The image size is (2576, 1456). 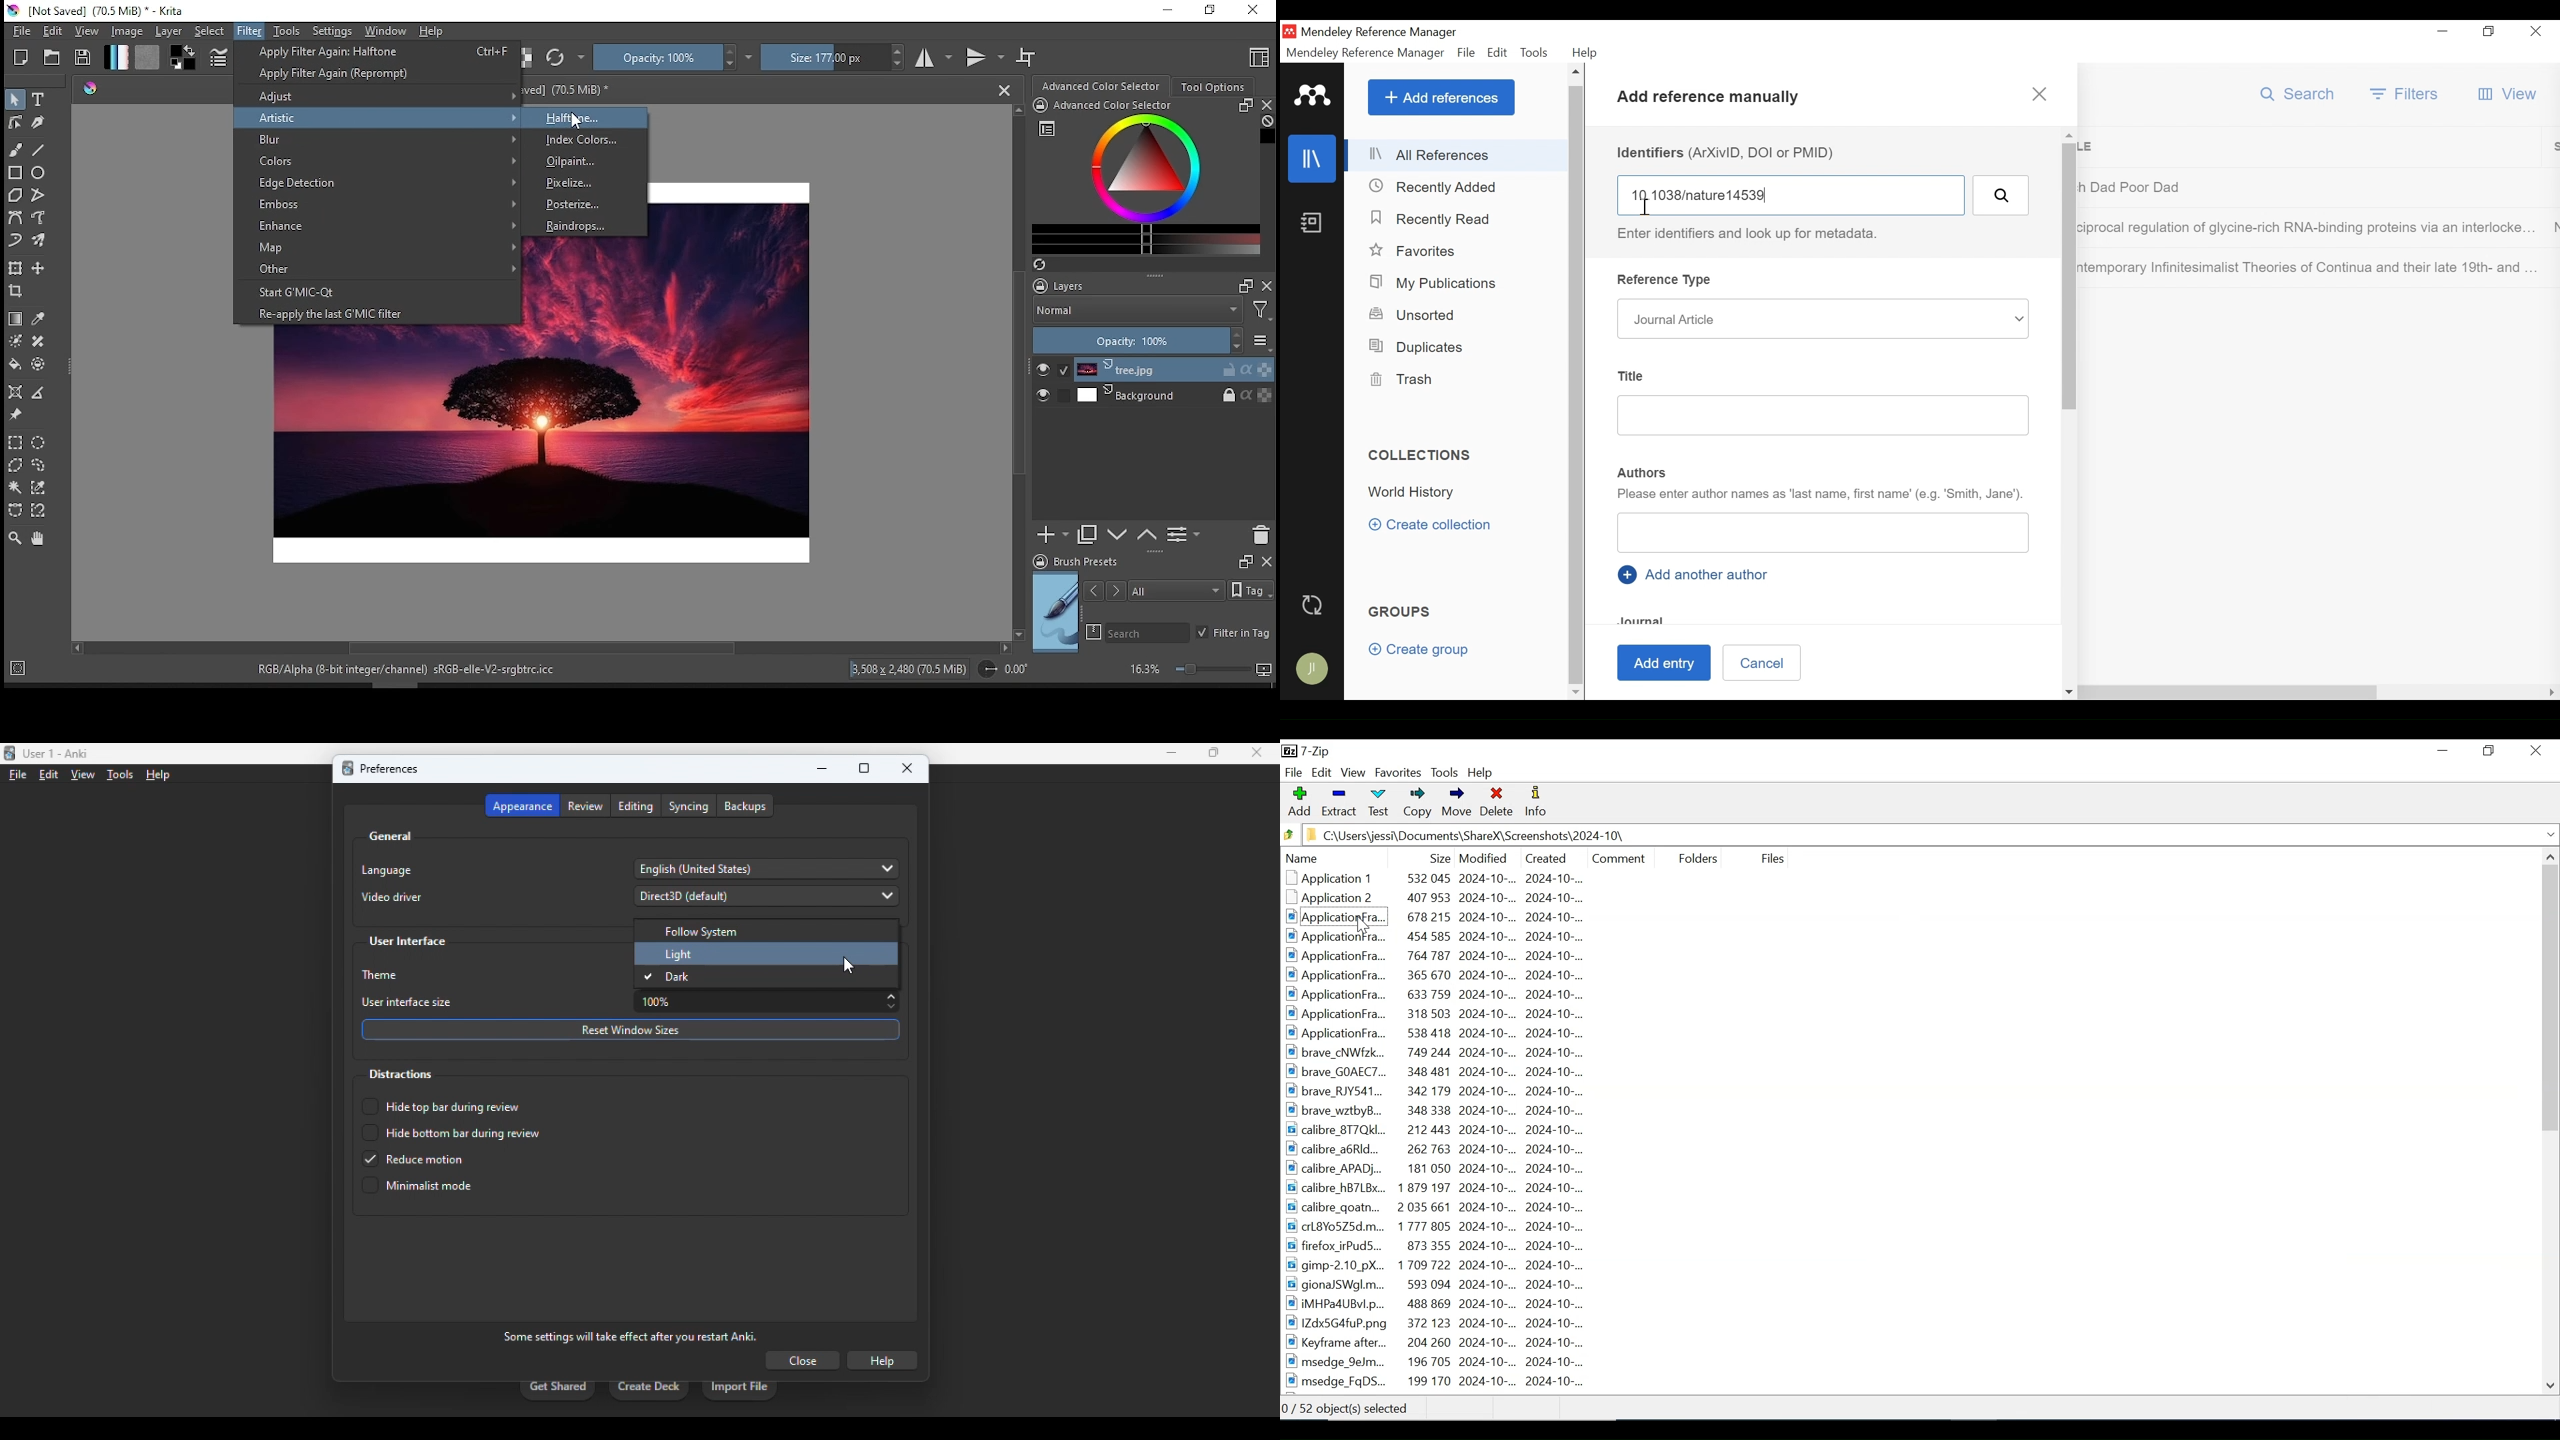 What do you see at coordinates (332, 32) in the screenshot?
I see `settings` at bounding box center [332, 32].